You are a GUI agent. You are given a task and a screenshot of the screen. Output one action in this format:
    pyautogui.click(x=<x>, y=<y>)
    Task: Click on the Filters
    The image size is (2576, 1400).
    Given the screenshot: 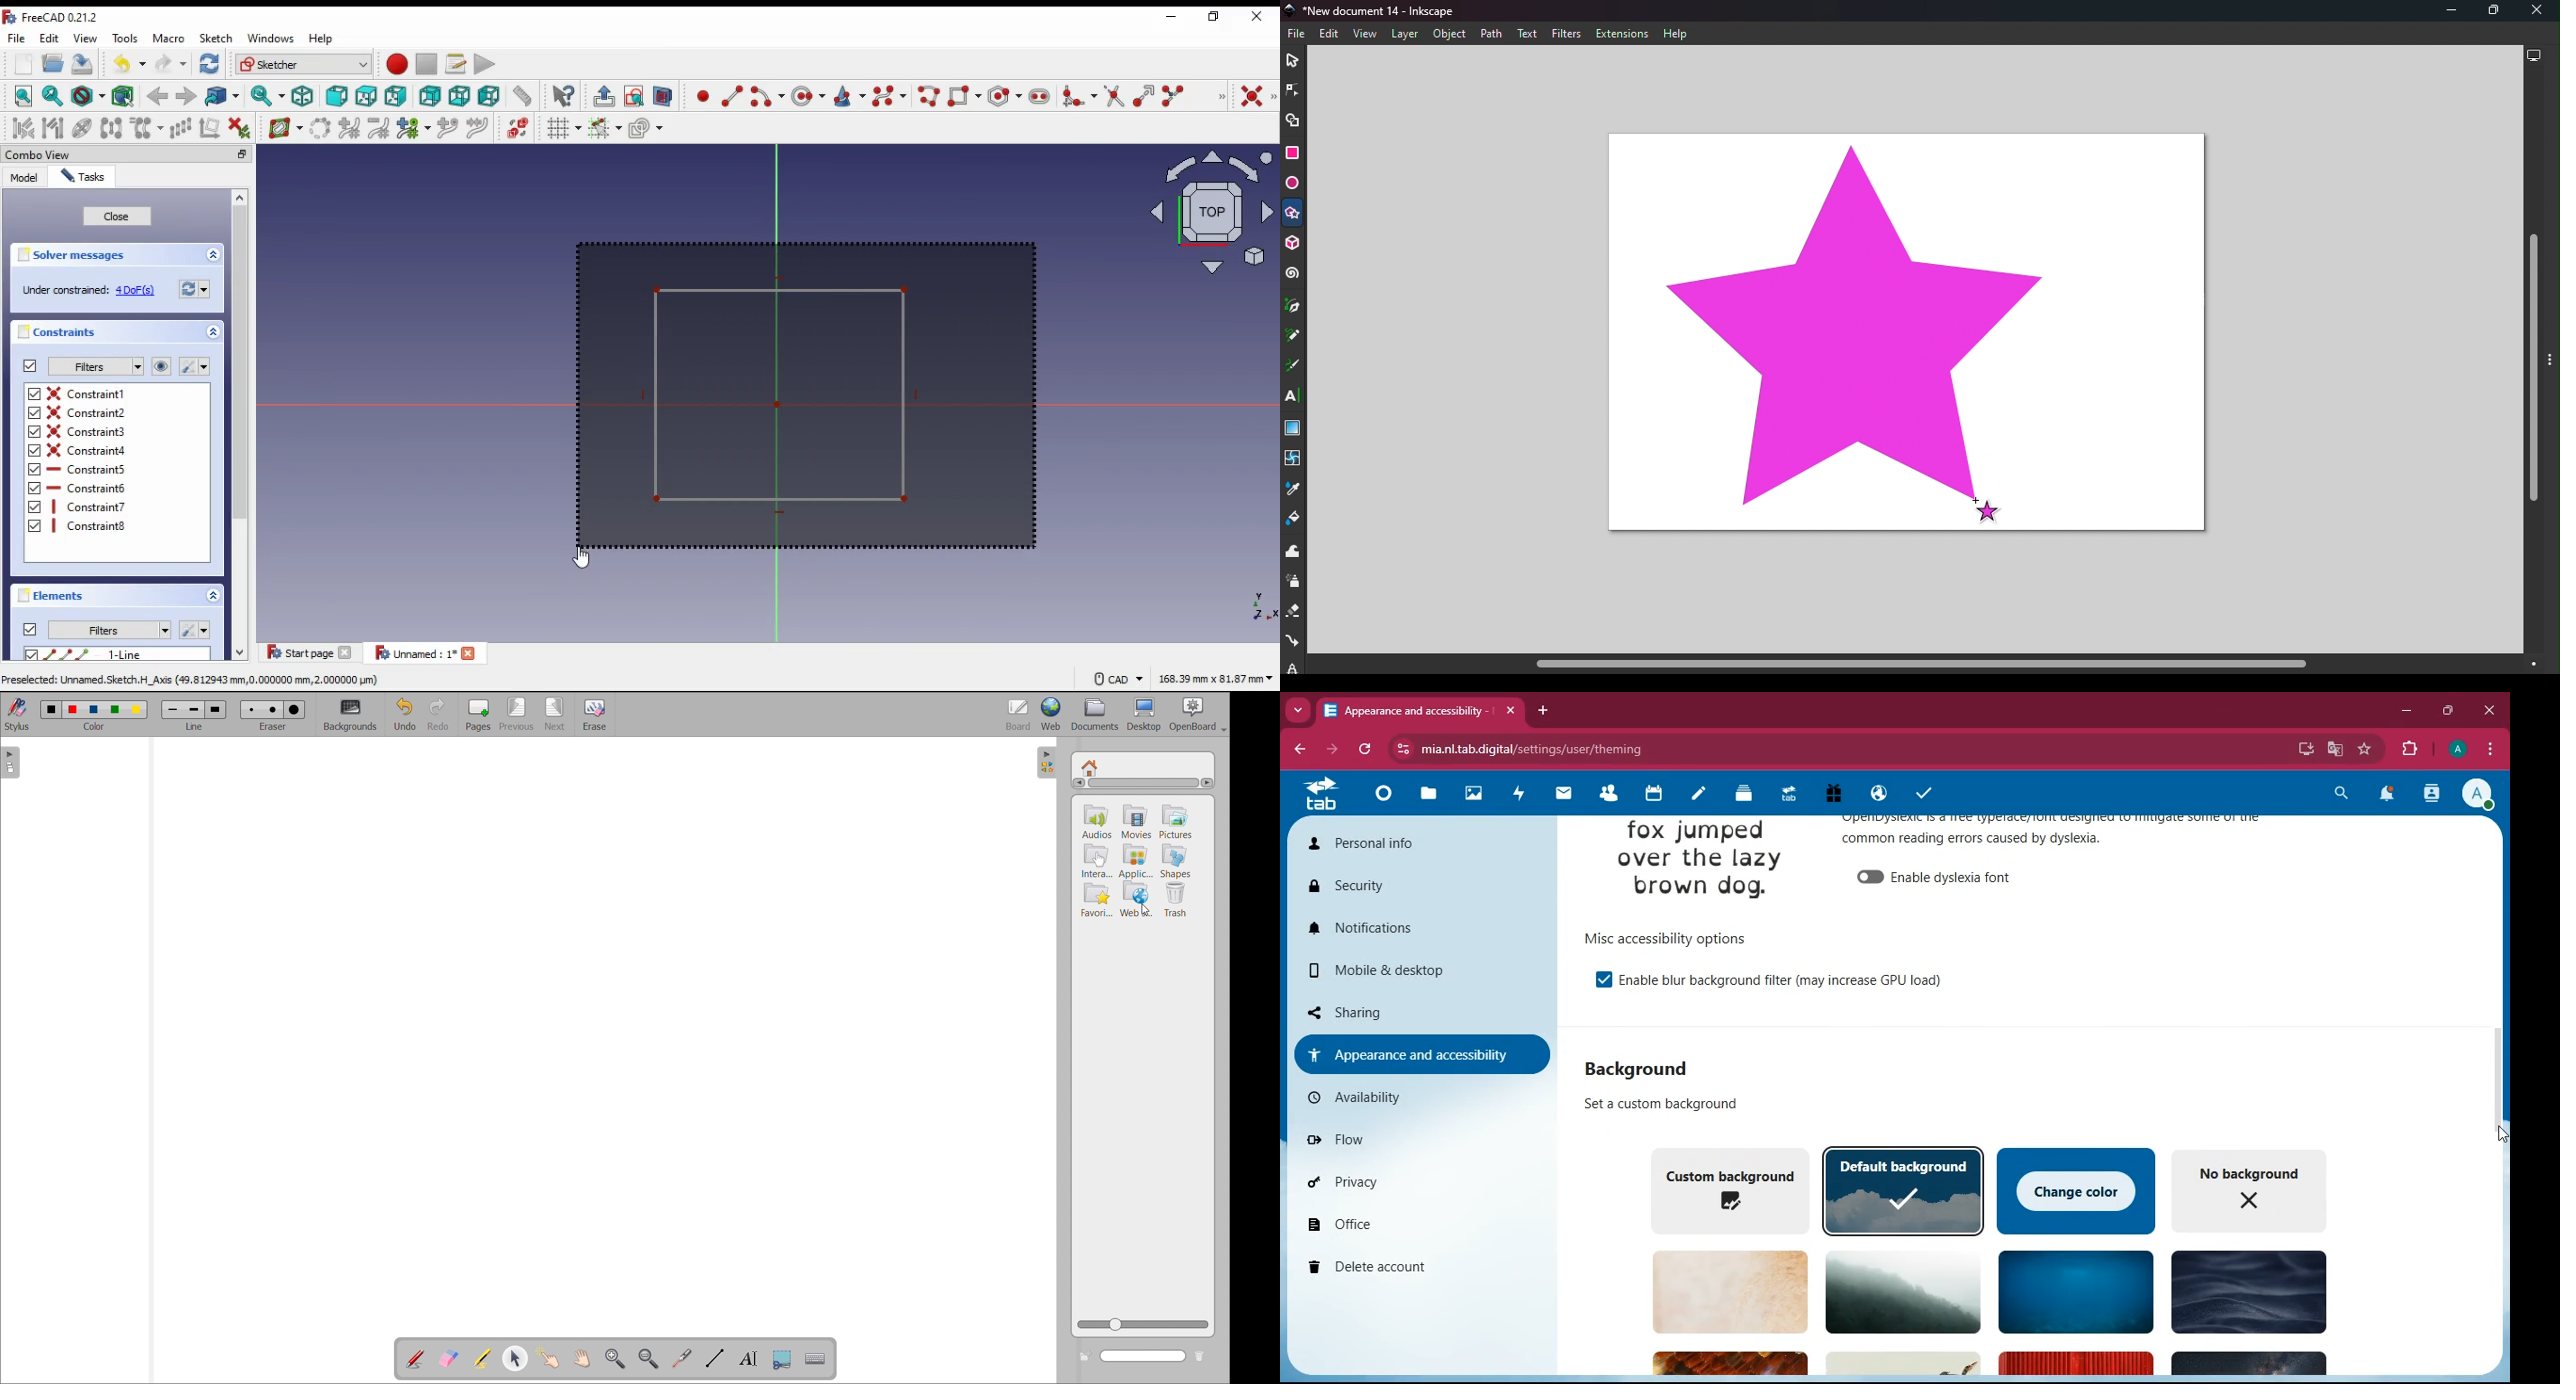 What is the action you would take?
    pyautogui.click(x=1567, y=34)
    